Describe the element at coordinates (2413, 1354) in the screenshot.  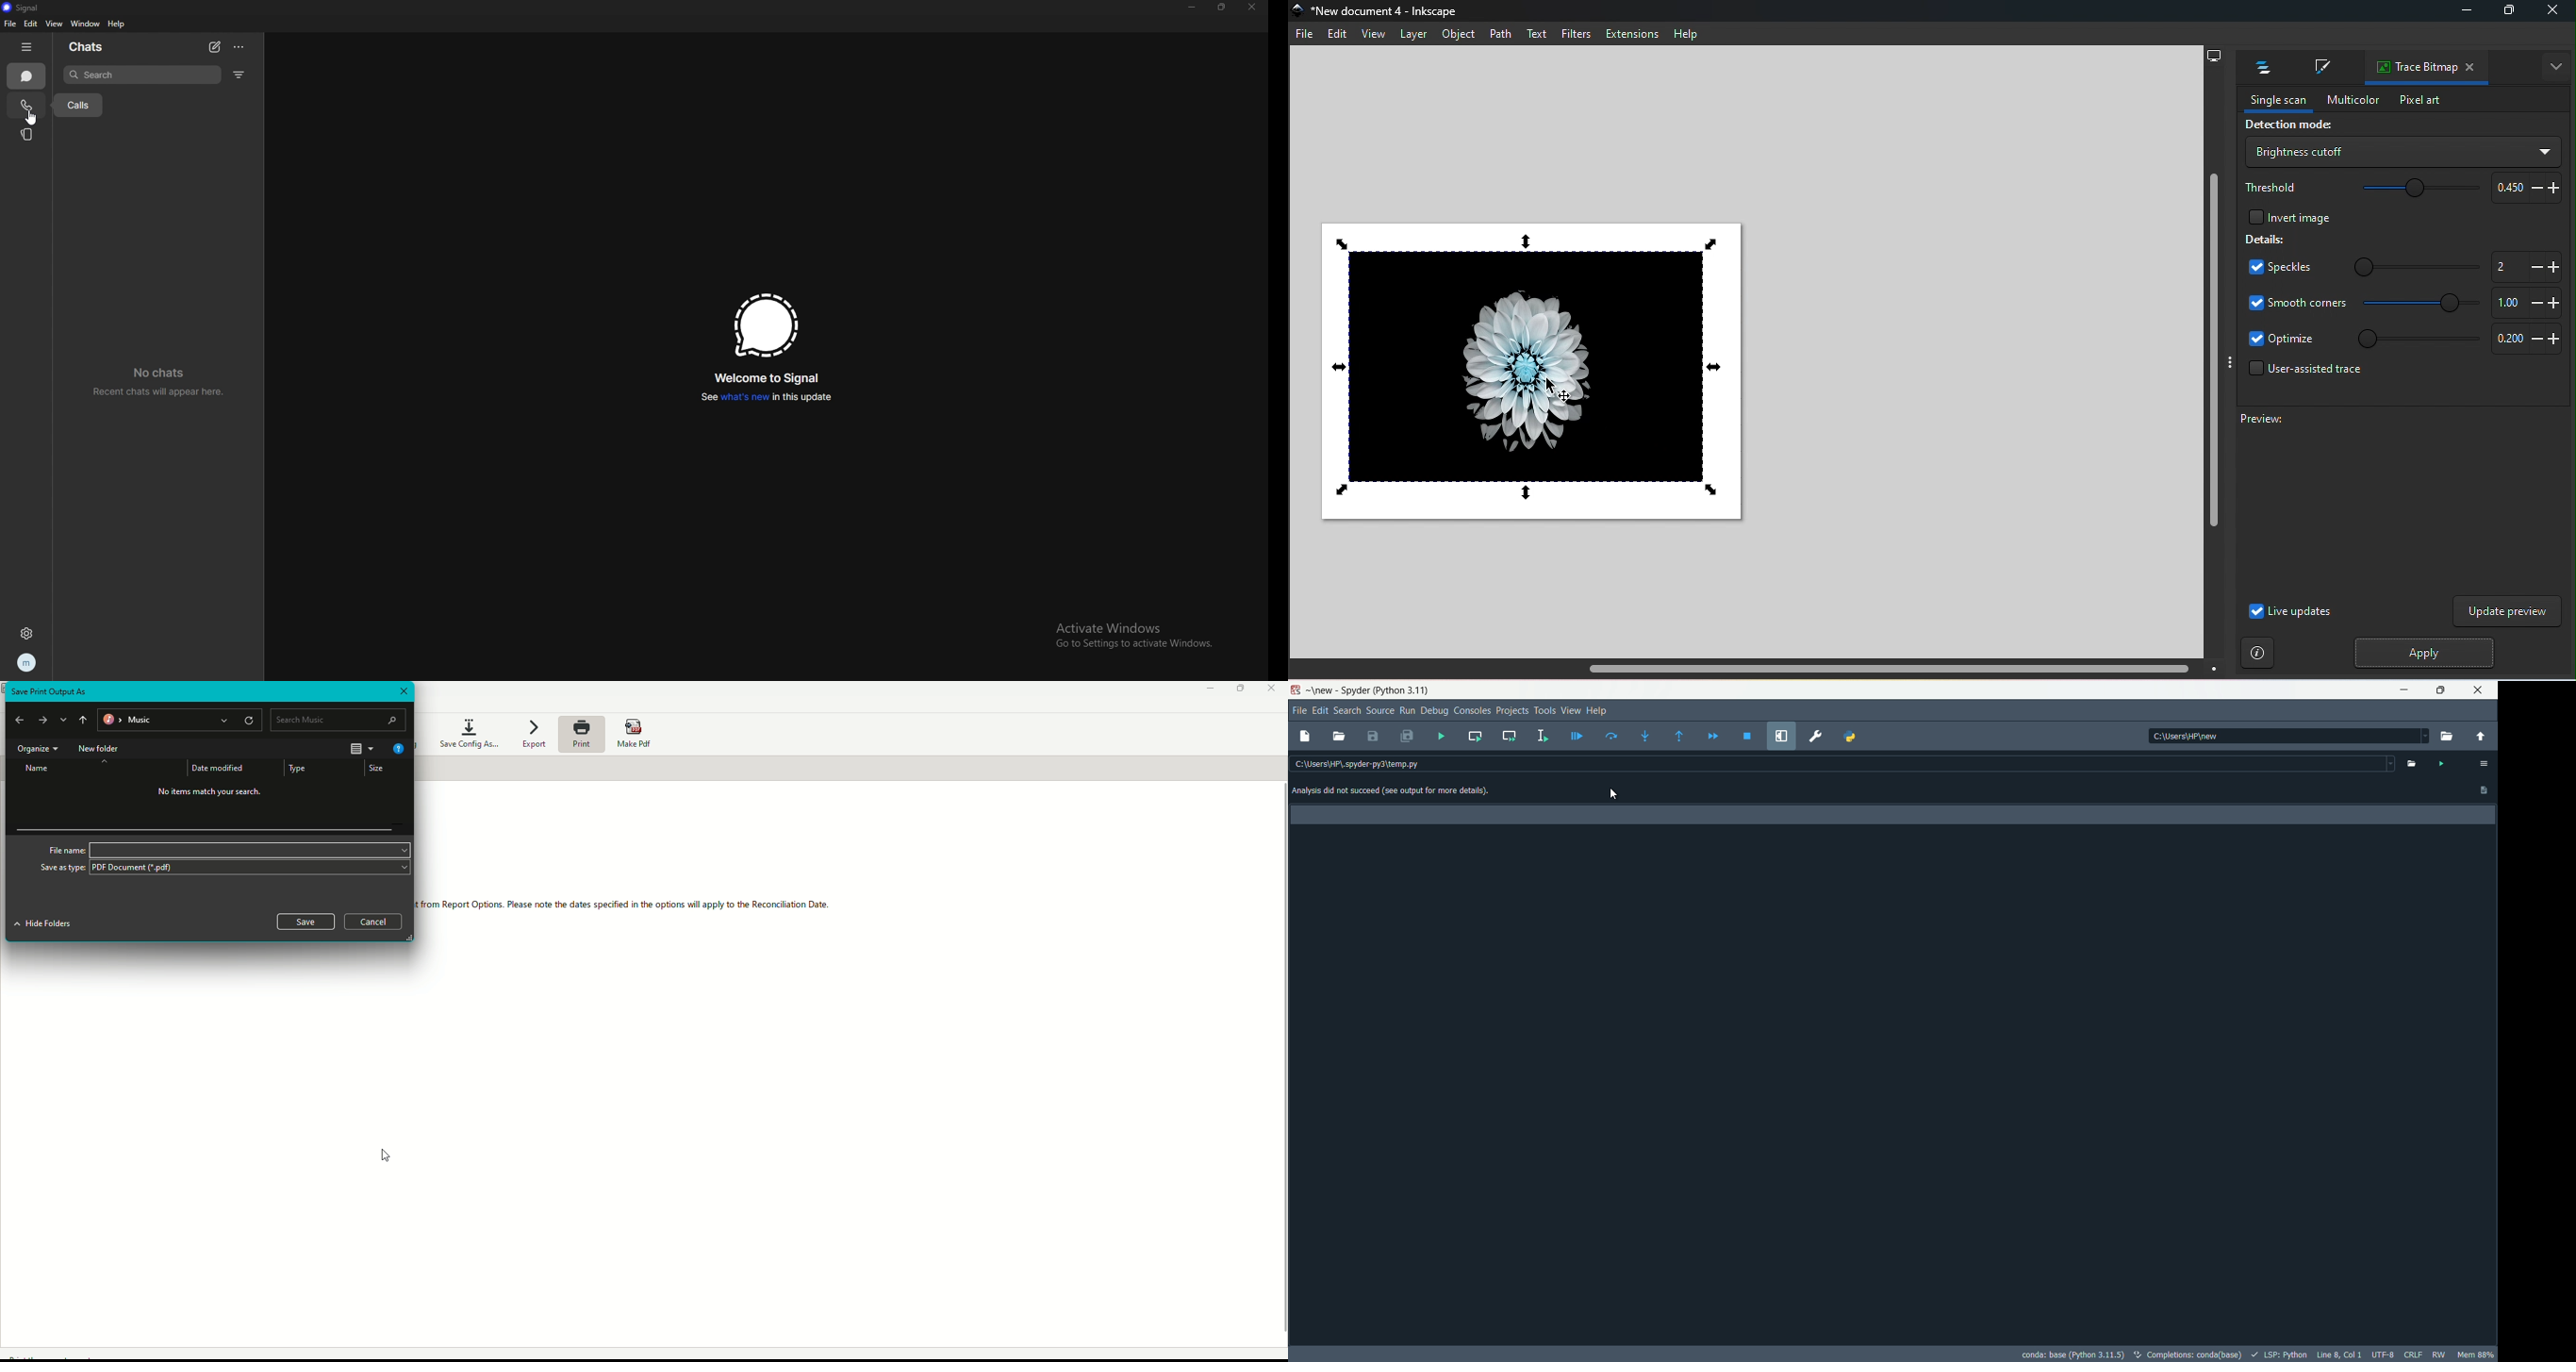
I see `file eol status` at that location.